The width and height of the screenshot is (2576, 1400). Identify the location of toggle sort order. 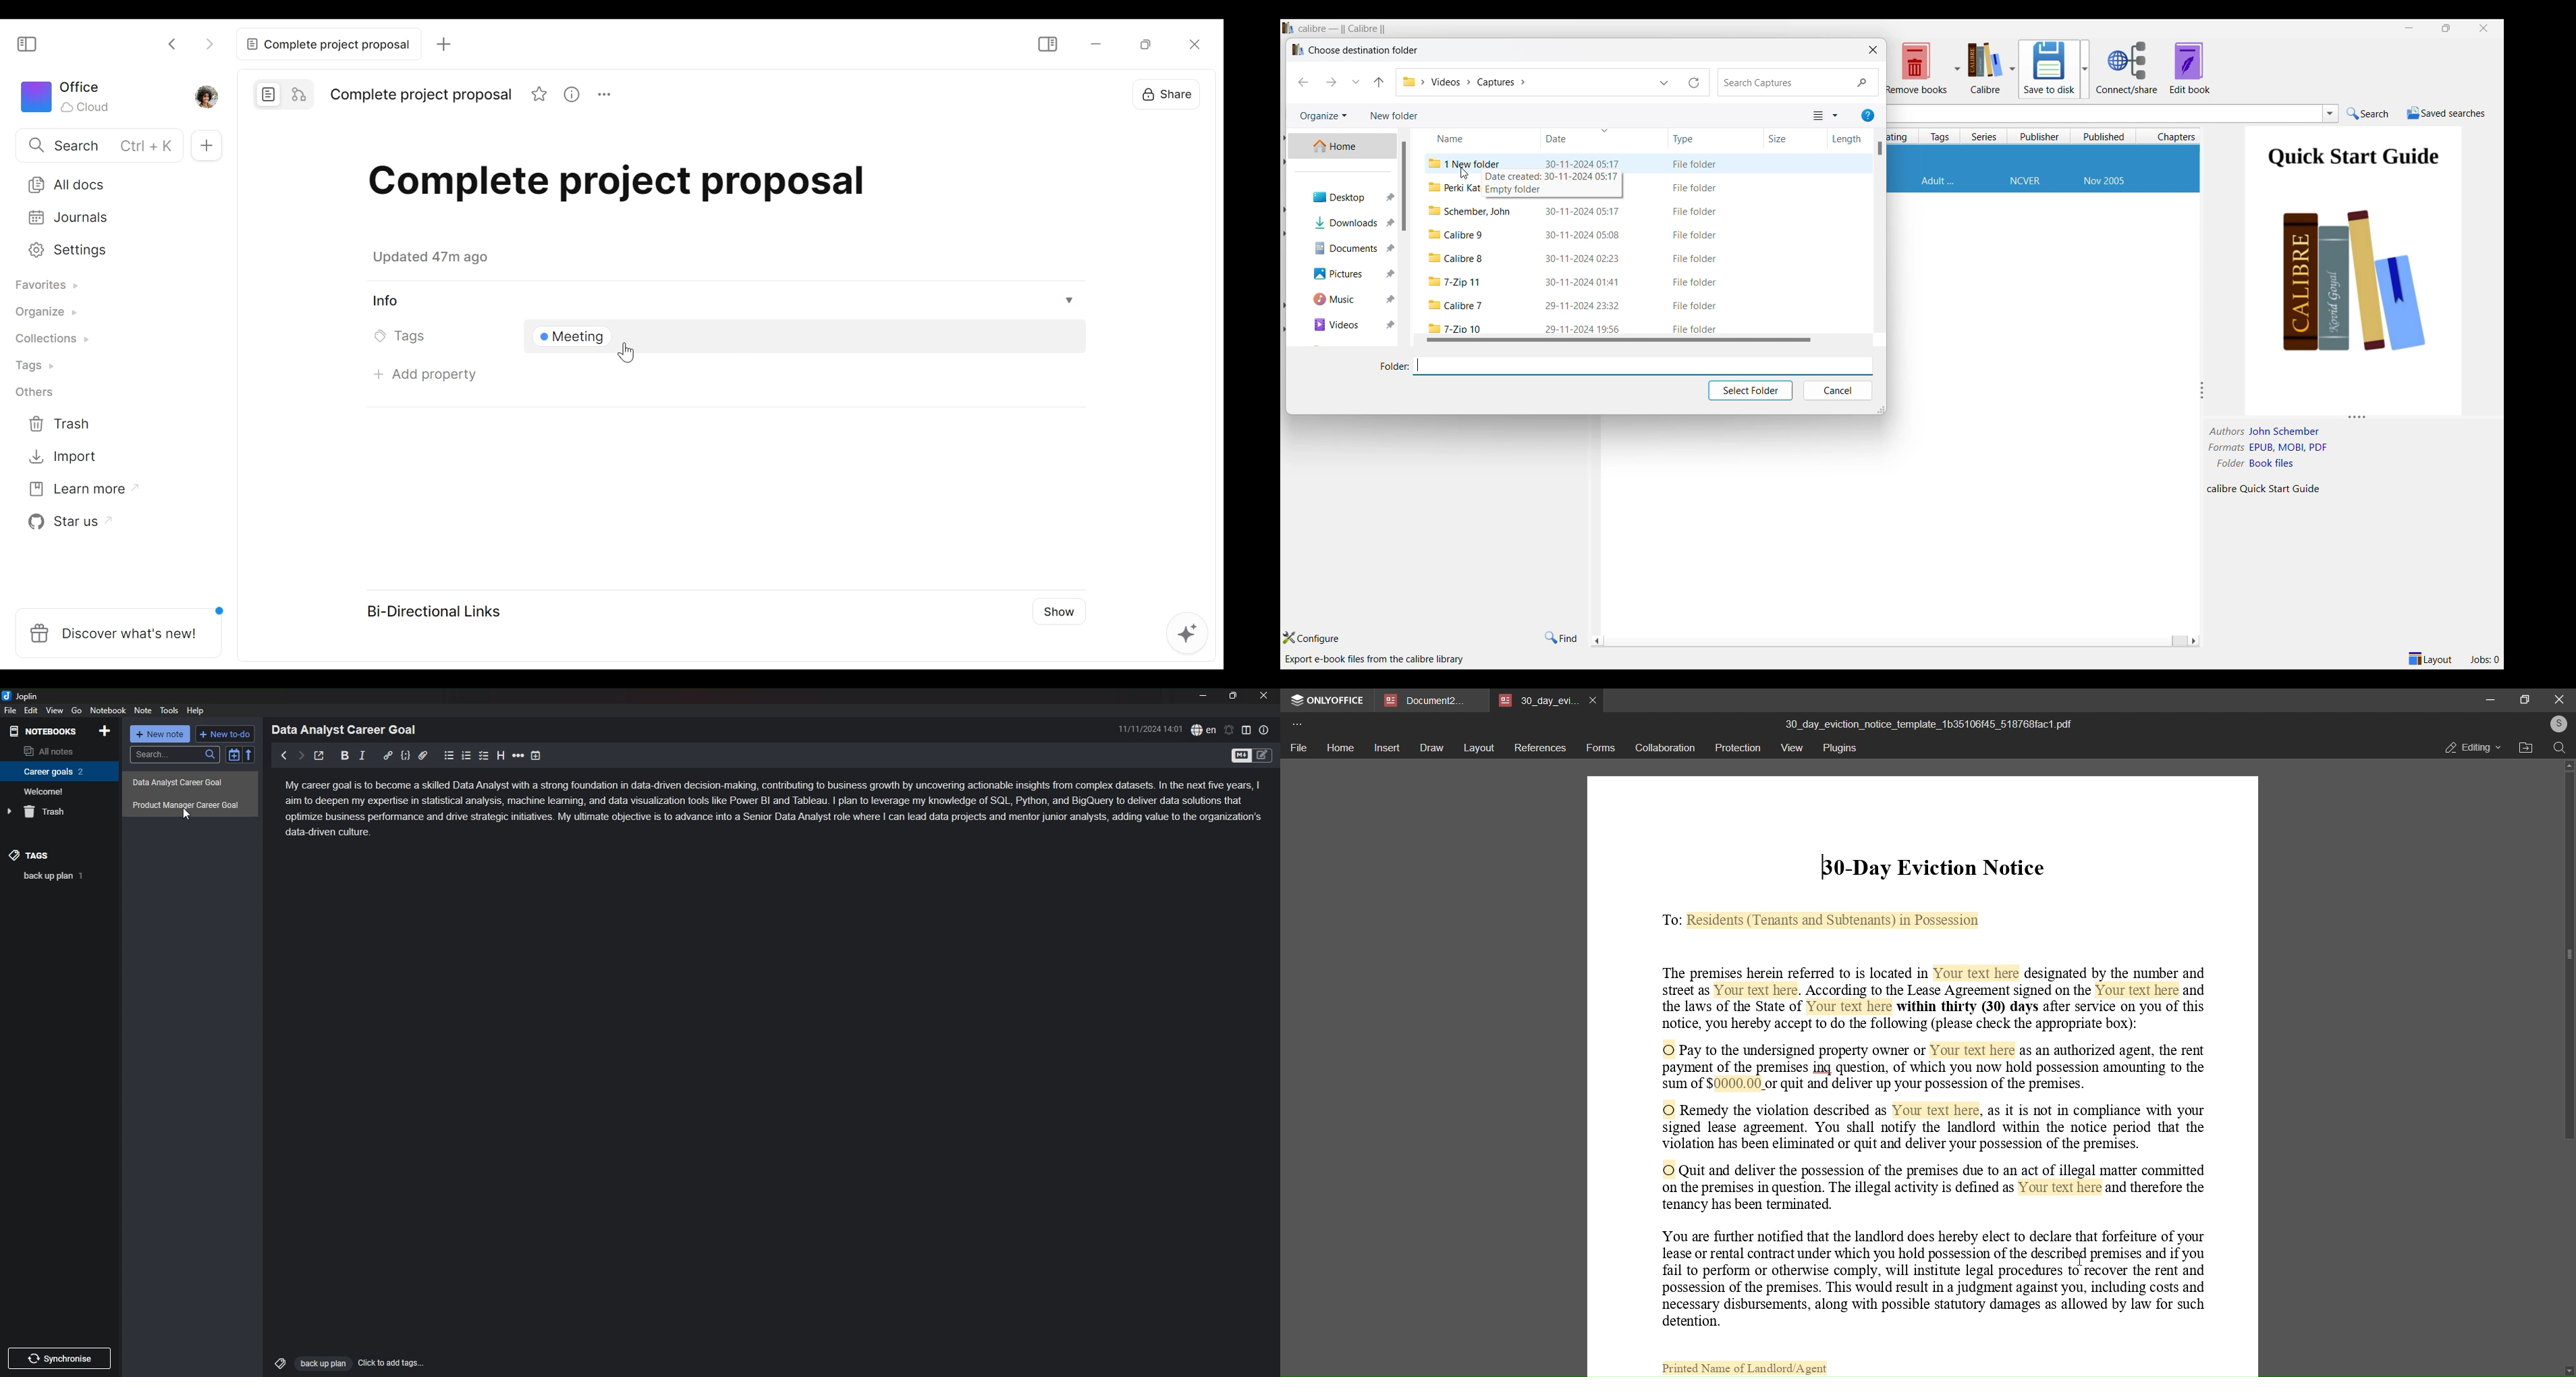
(233, 755).